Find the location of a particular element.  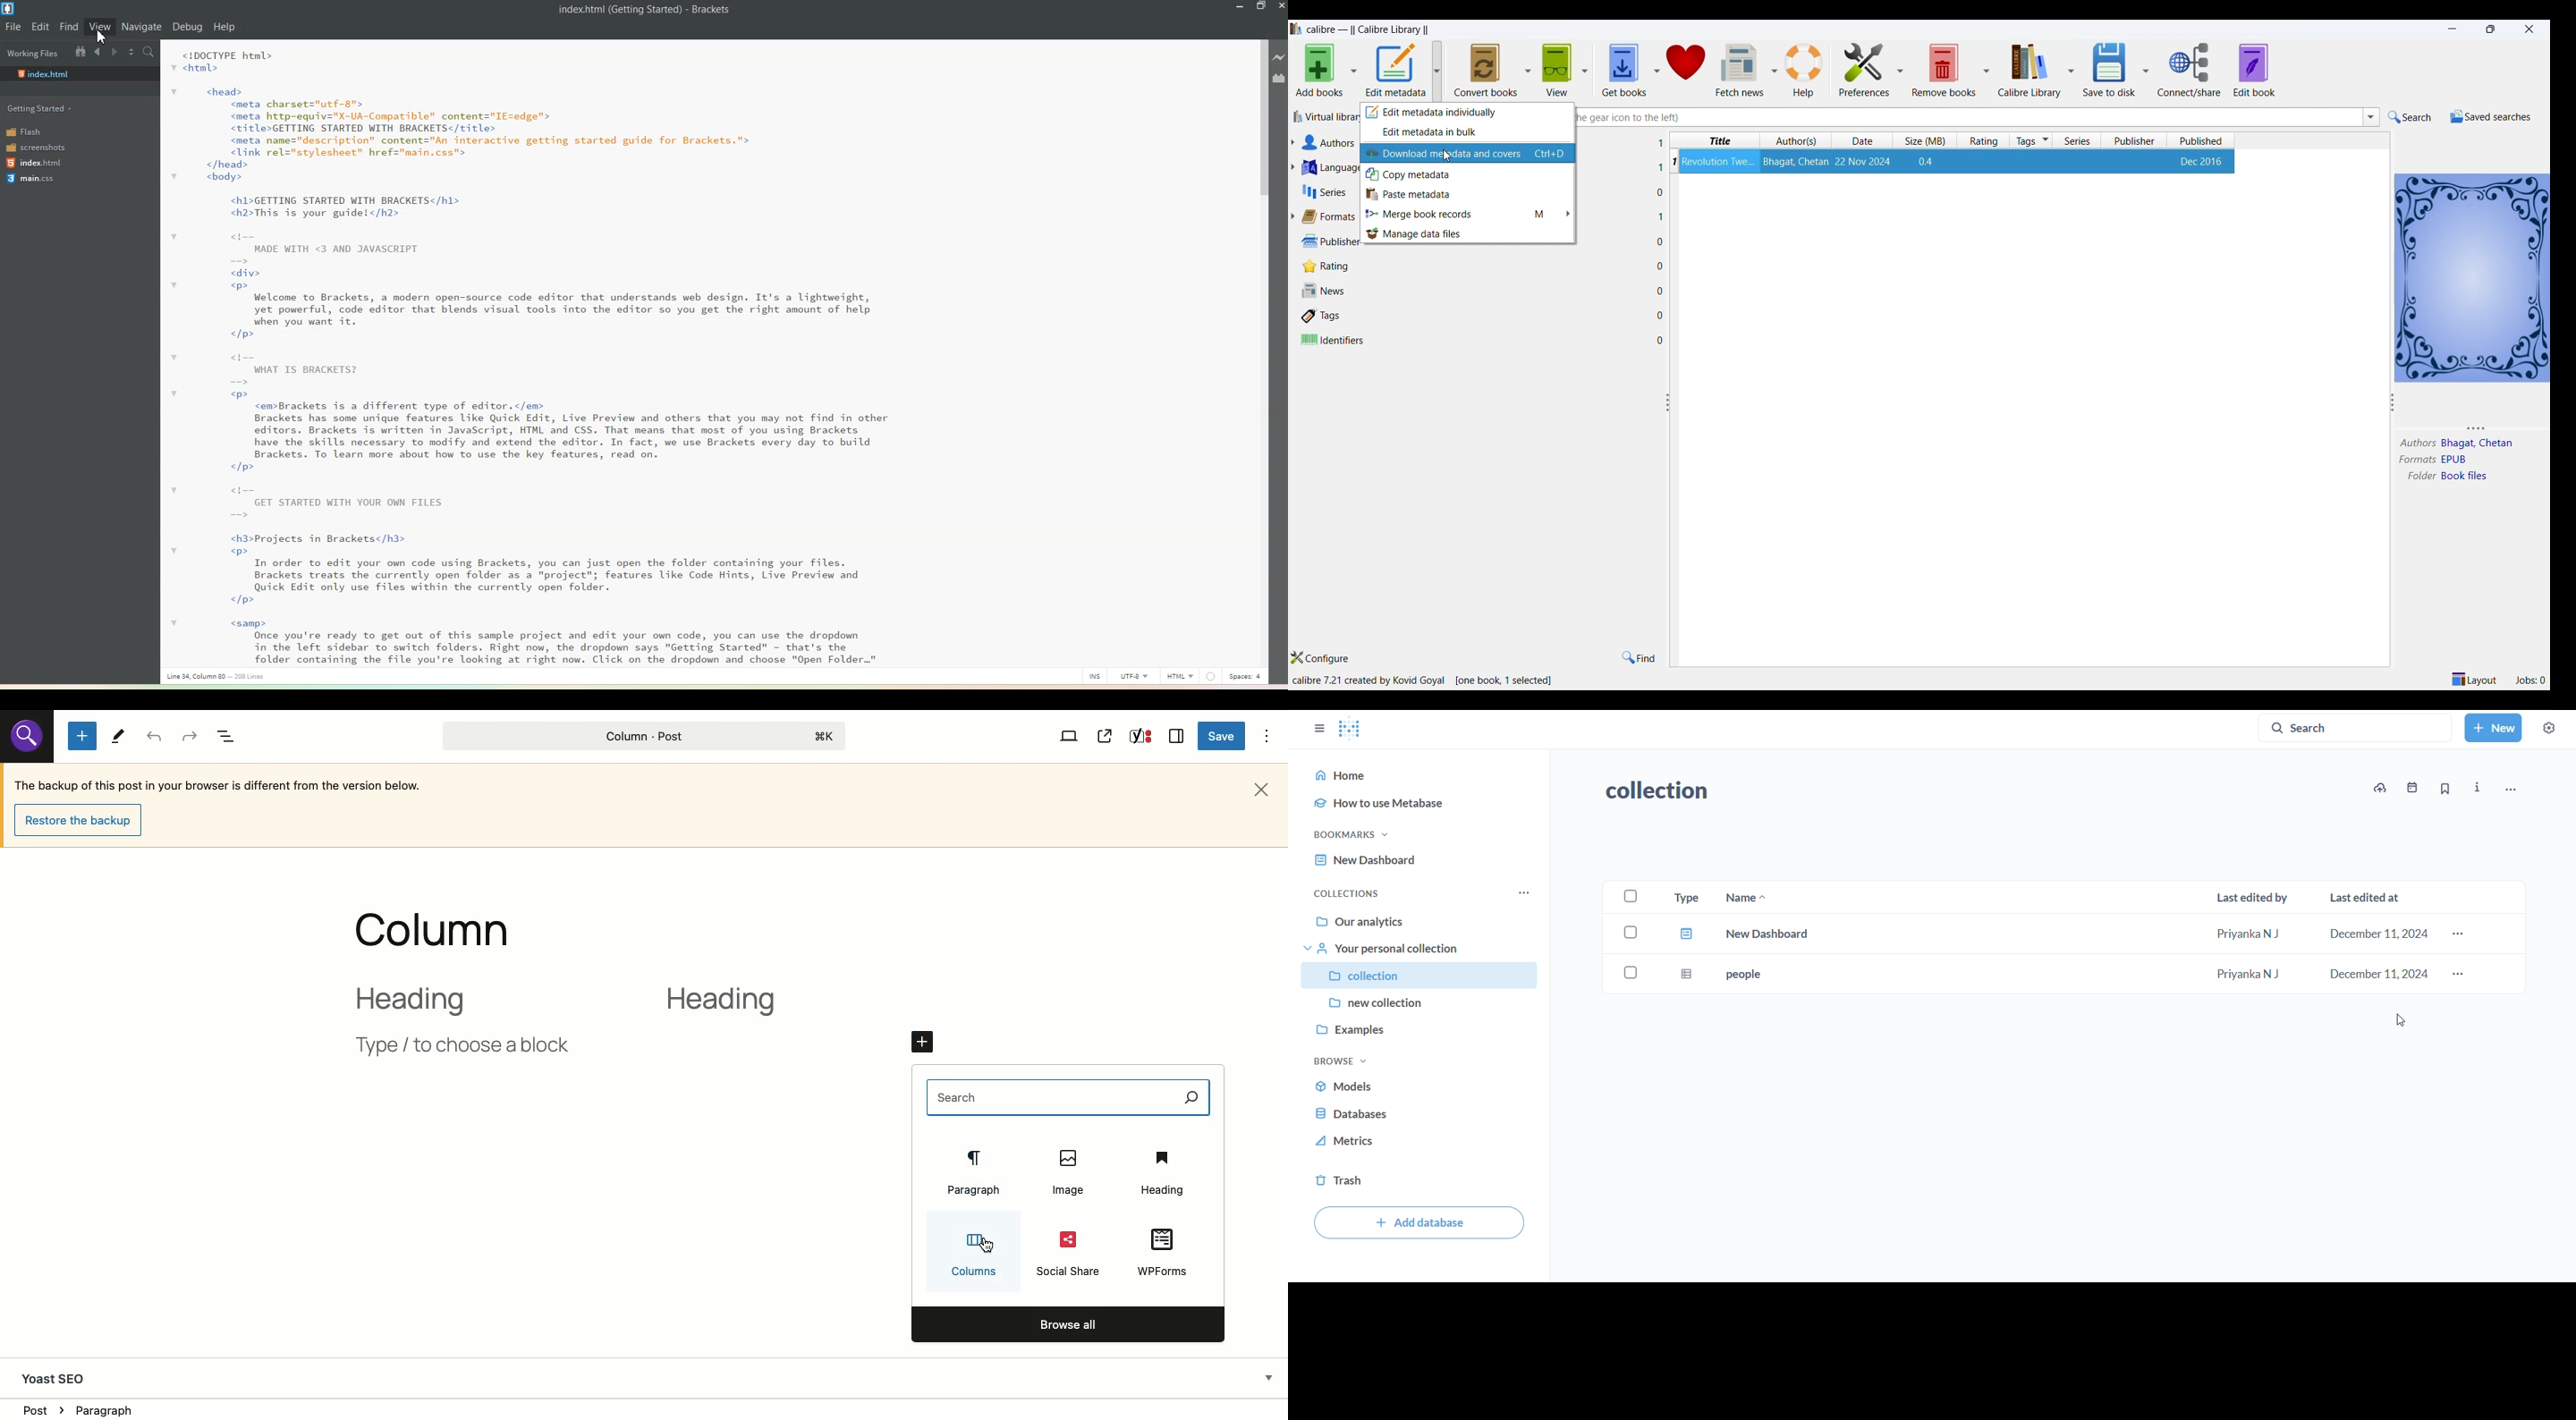

Click is located at coordinates (922, 1042).